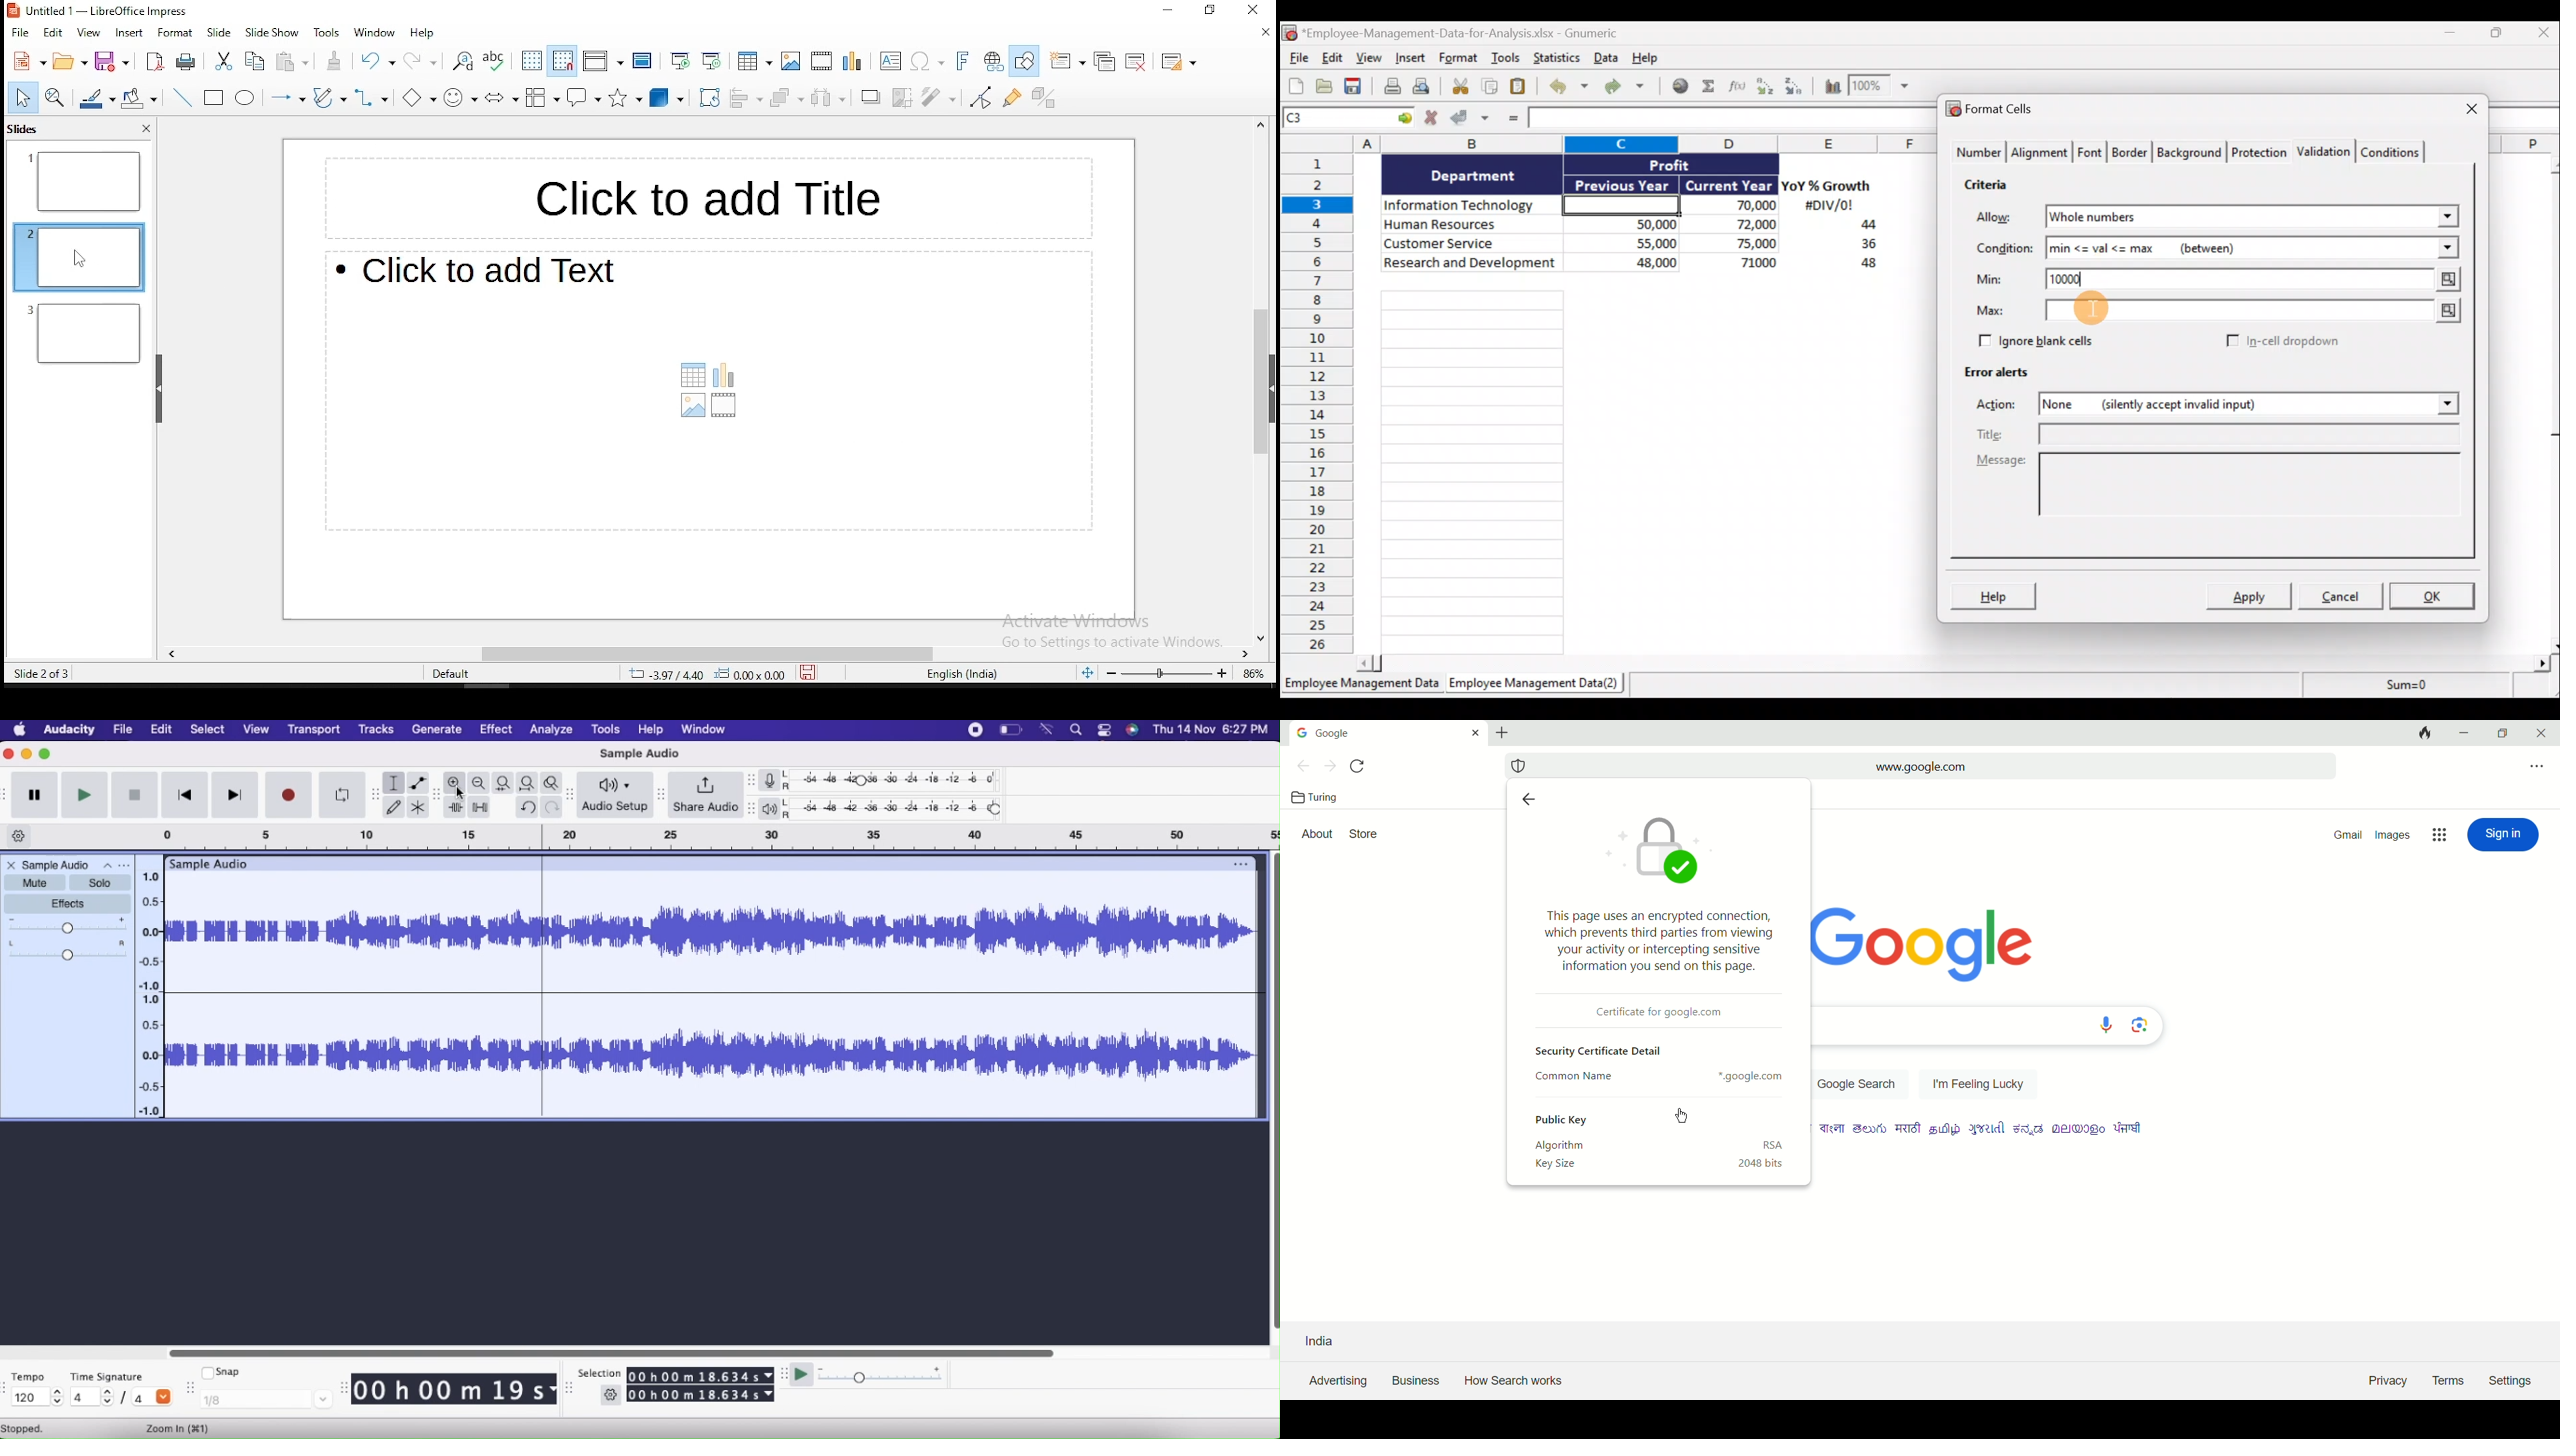  Describe the element at coordinates (455, 806) in the screenshot. I see `Trim audio outside selection` at that location.